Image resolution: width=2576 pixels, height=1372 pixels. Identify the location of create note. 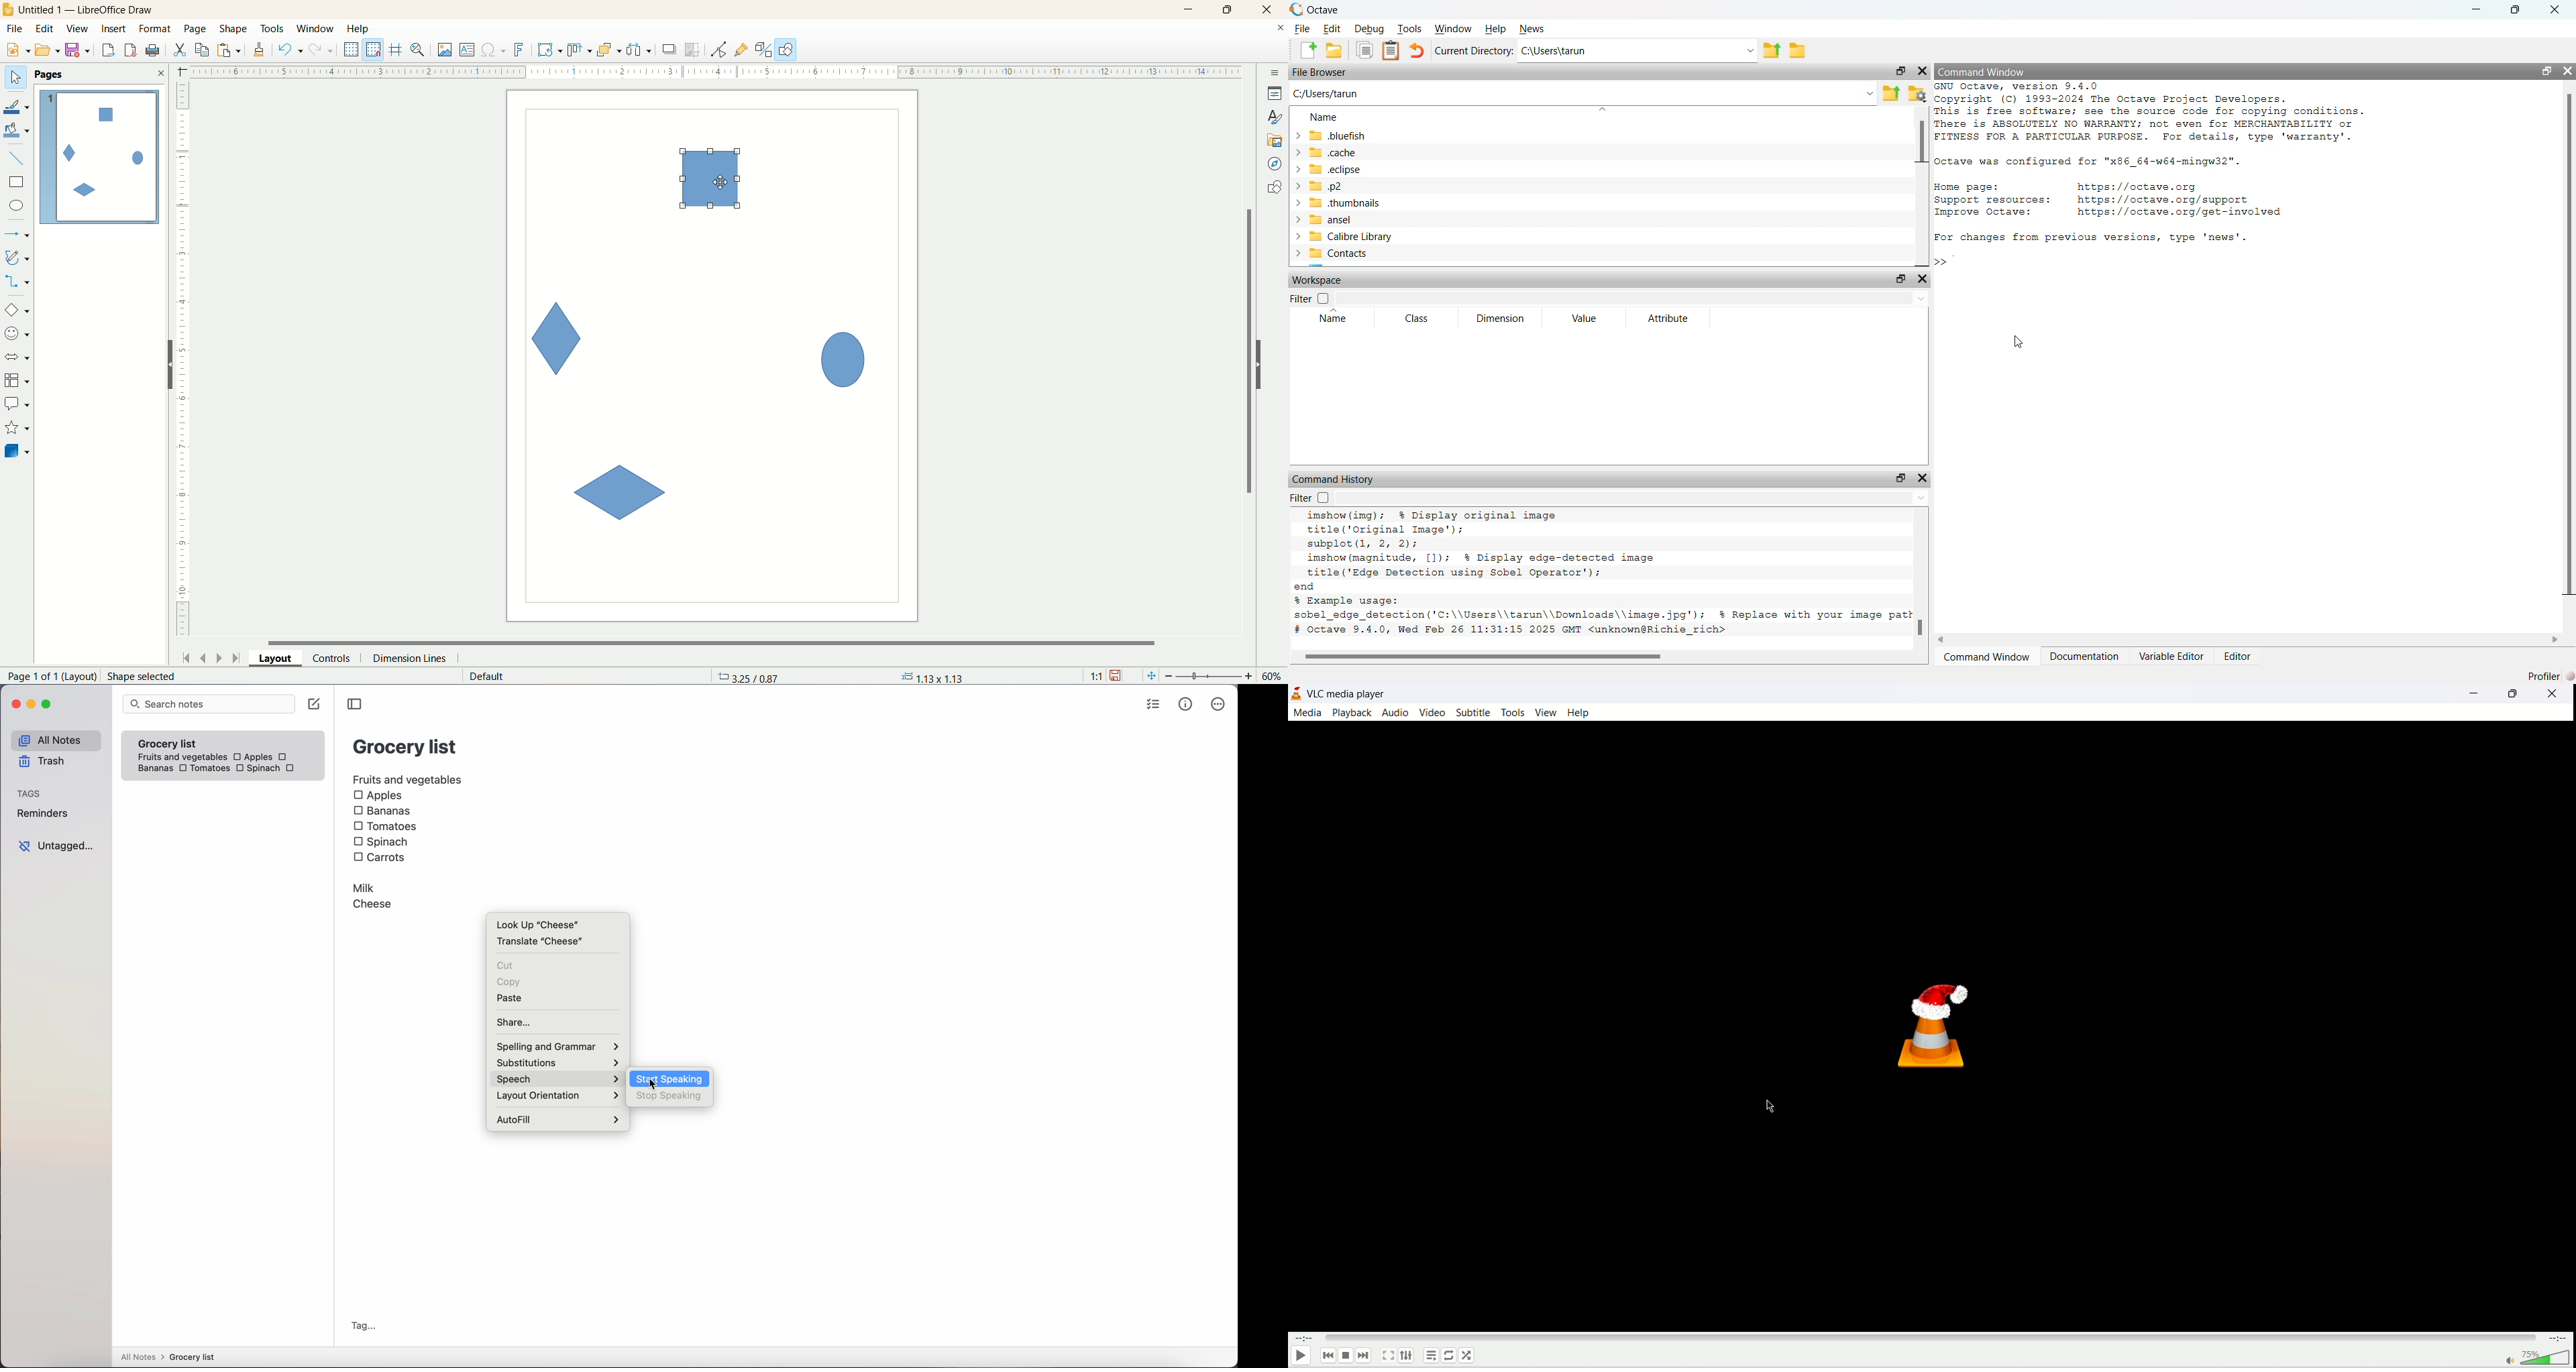
(316, 705).